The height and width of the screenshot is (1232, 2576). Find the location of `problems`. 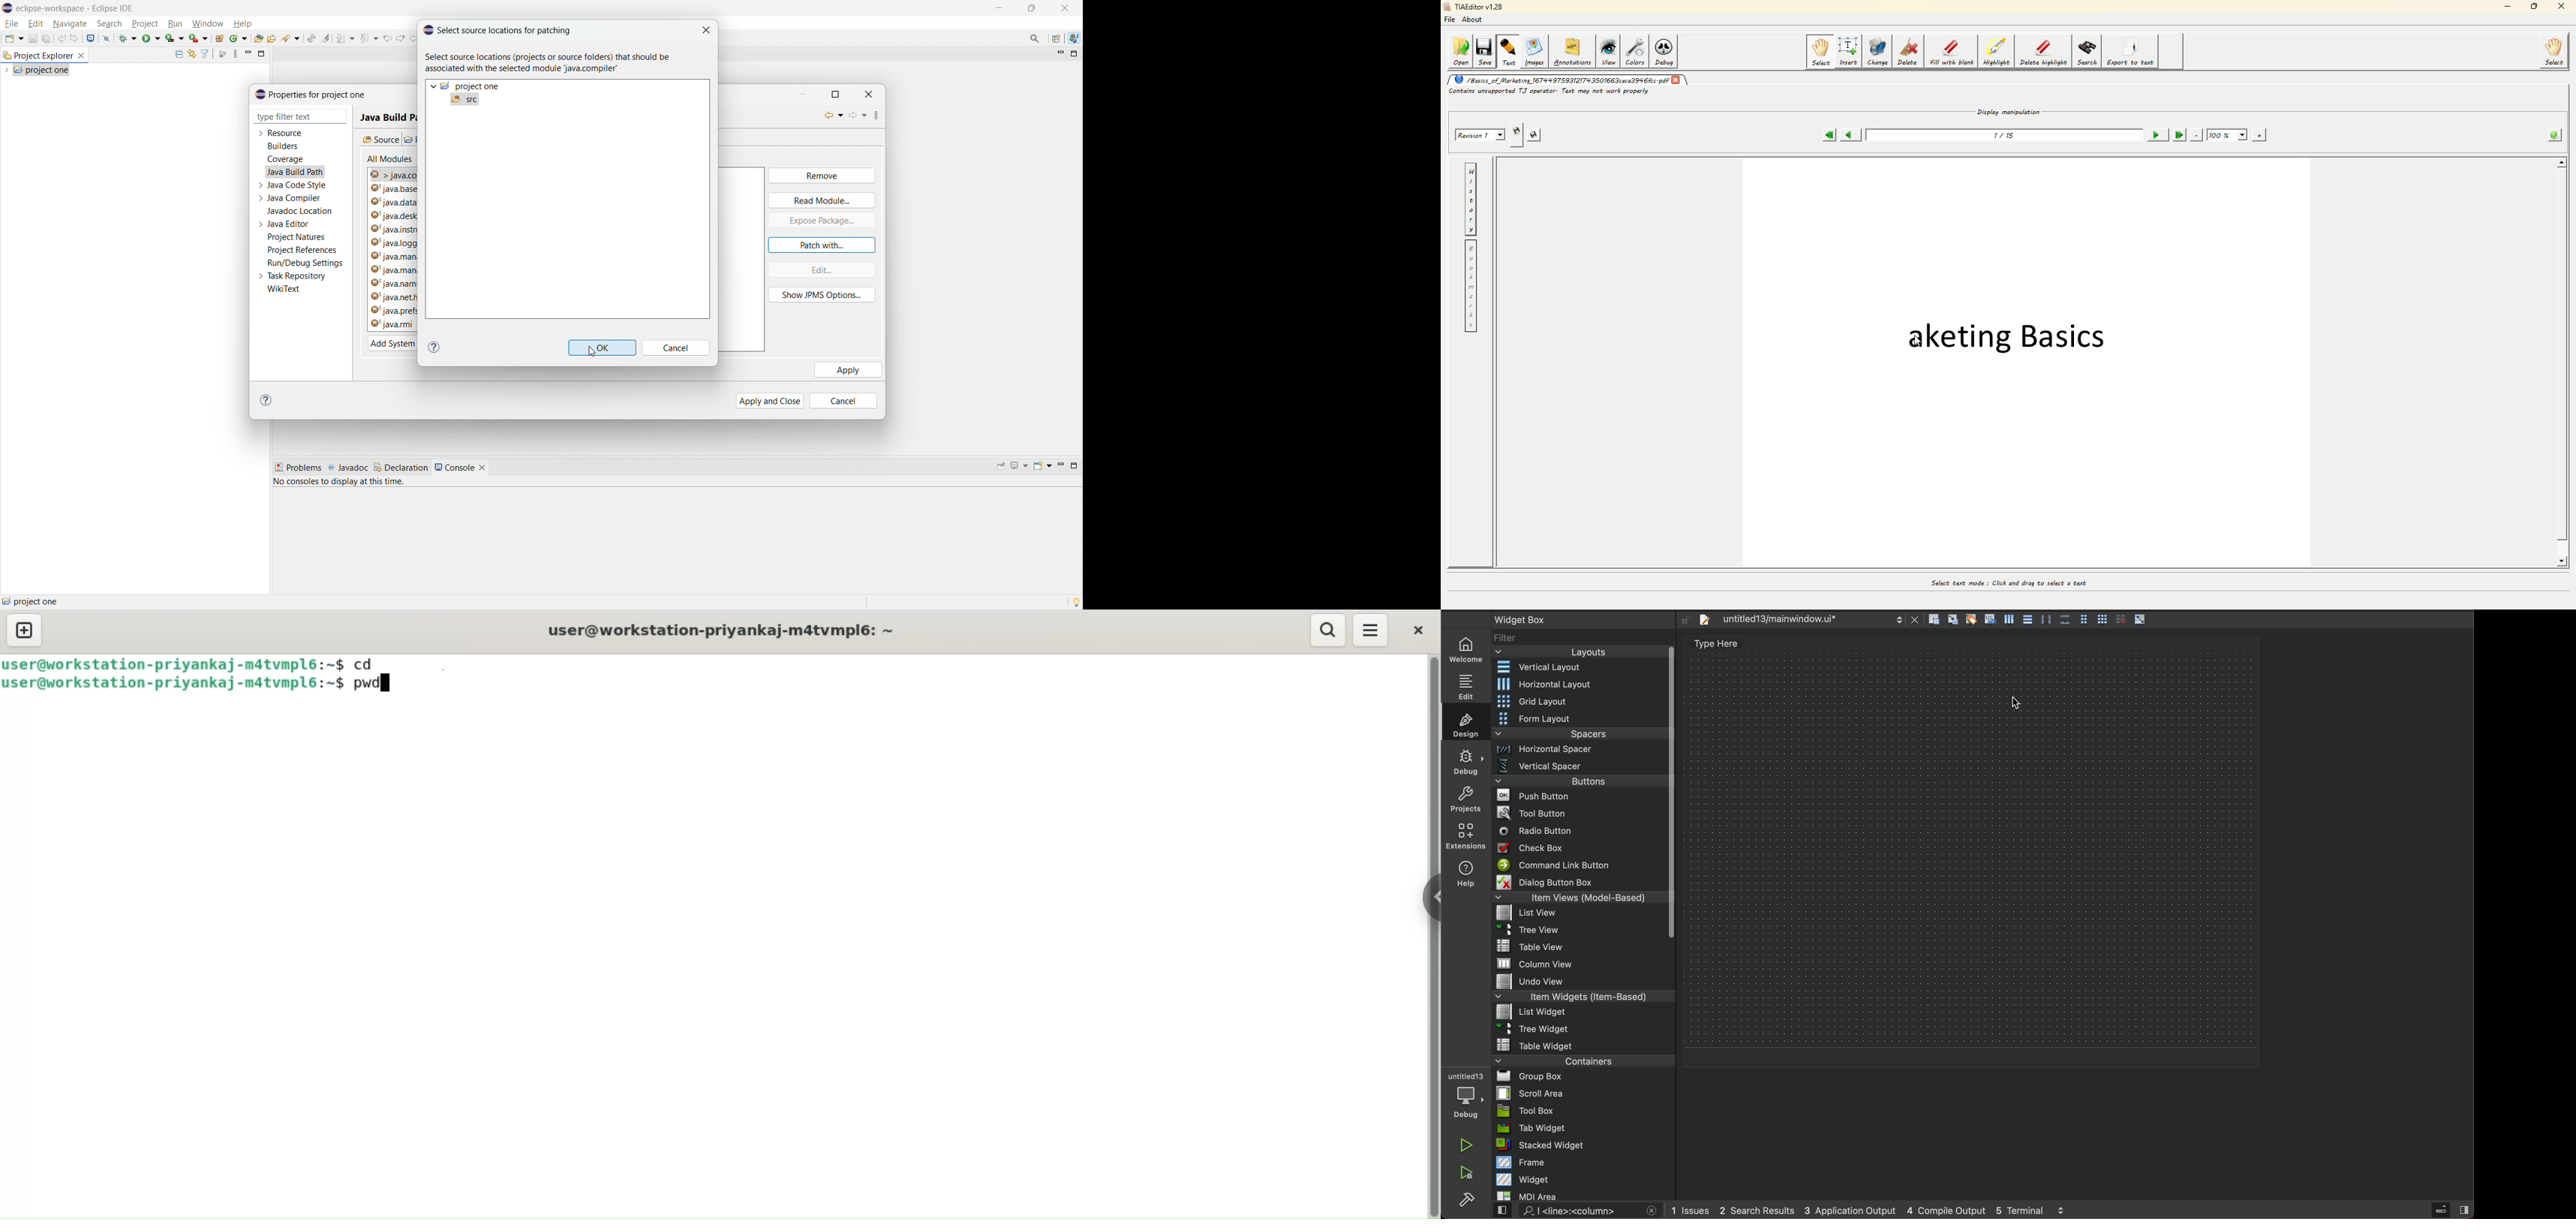

problems is located at coordinates (298, 468).